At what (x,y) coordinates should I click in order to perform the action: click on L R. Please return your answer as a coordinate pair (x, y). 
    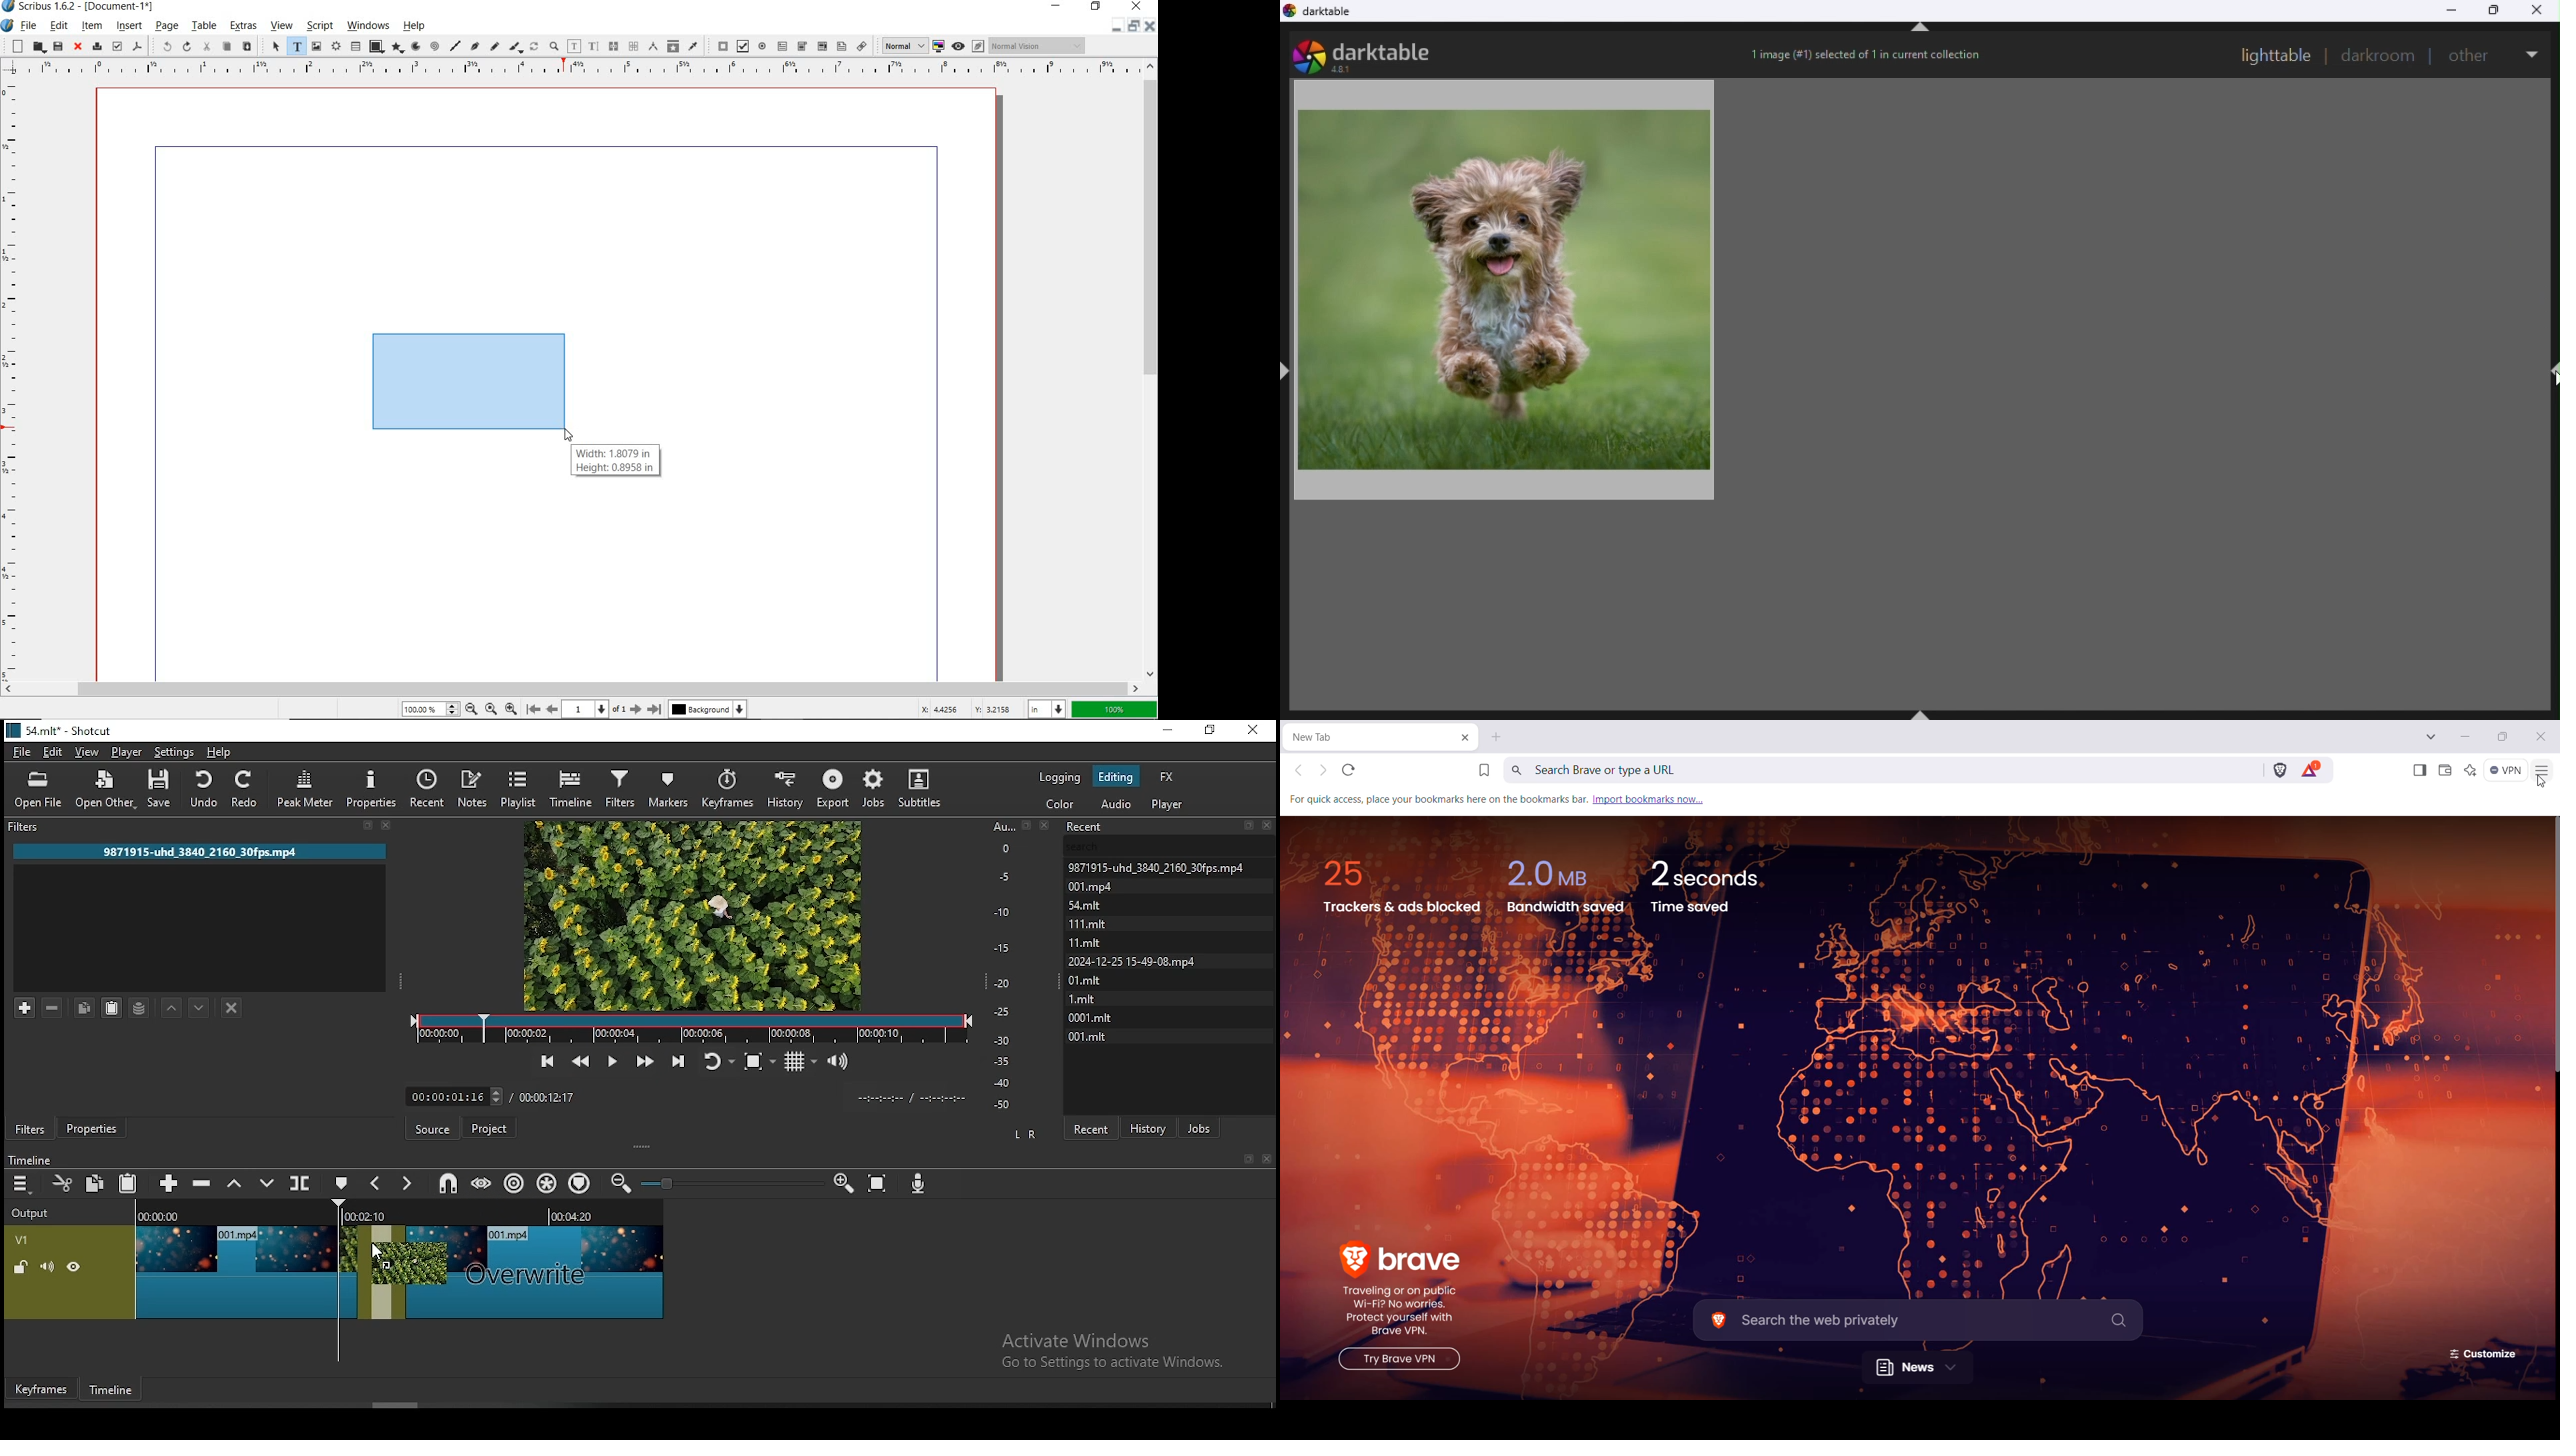
    Looking at the image, I should click on (1026, 1136).